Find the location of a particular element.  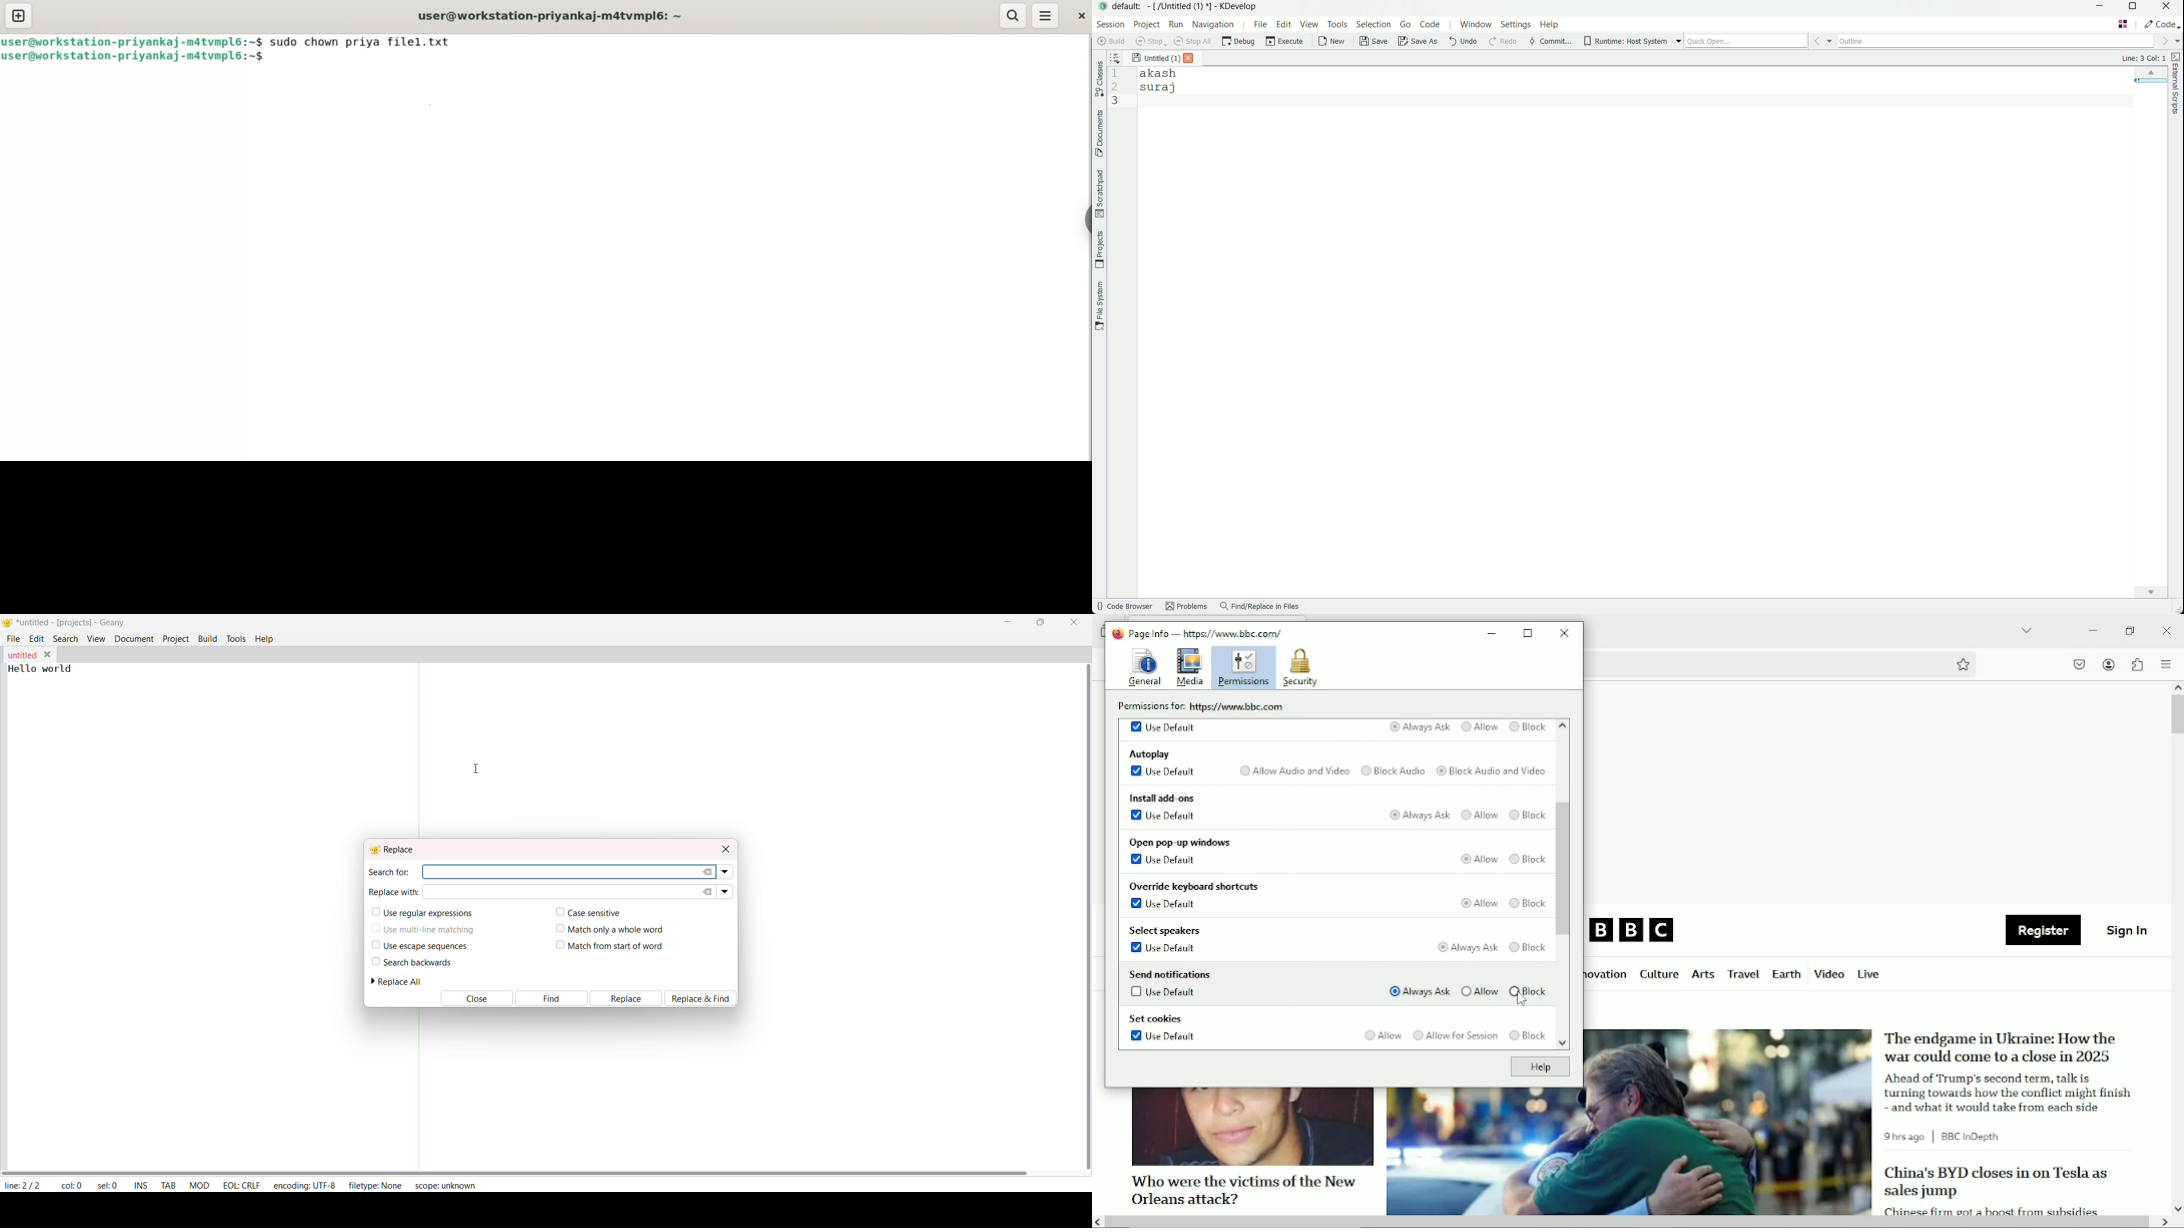

Hello world is located at coordinates (41, 669).